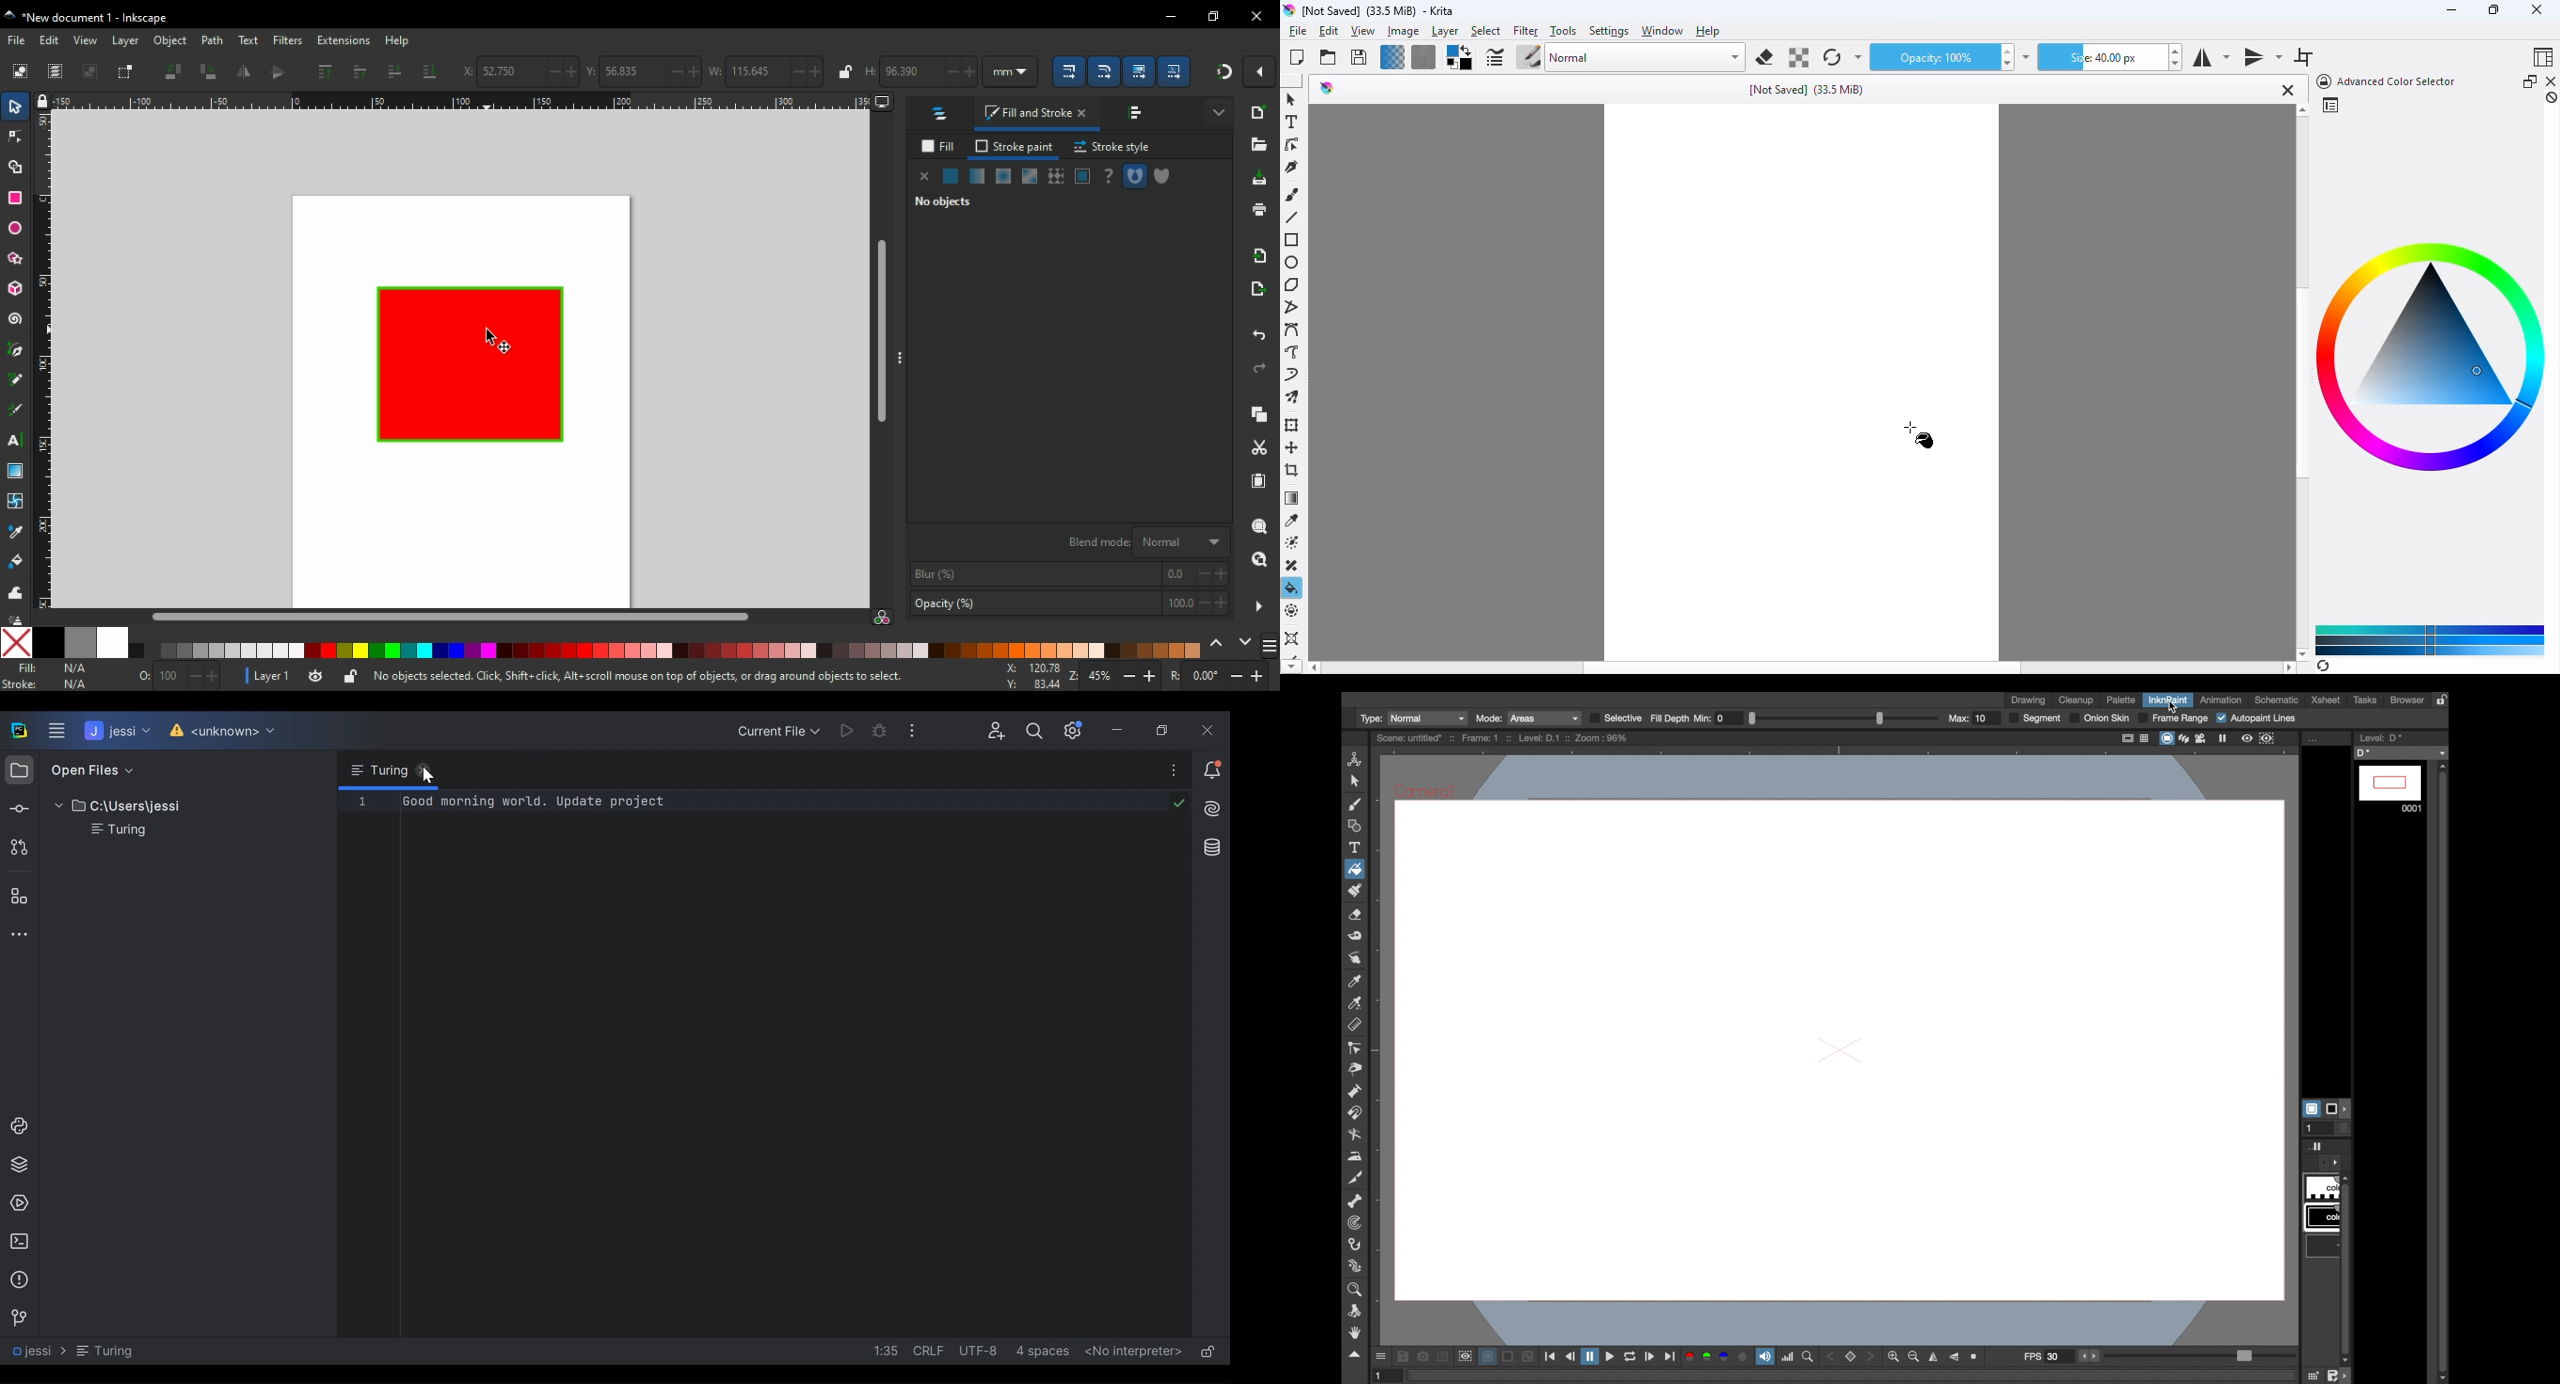 This screenshot has height=1400, width=2576. Describe the element at coordinates (15, 471) in the screenshot. I see `gradient tool` at that location.